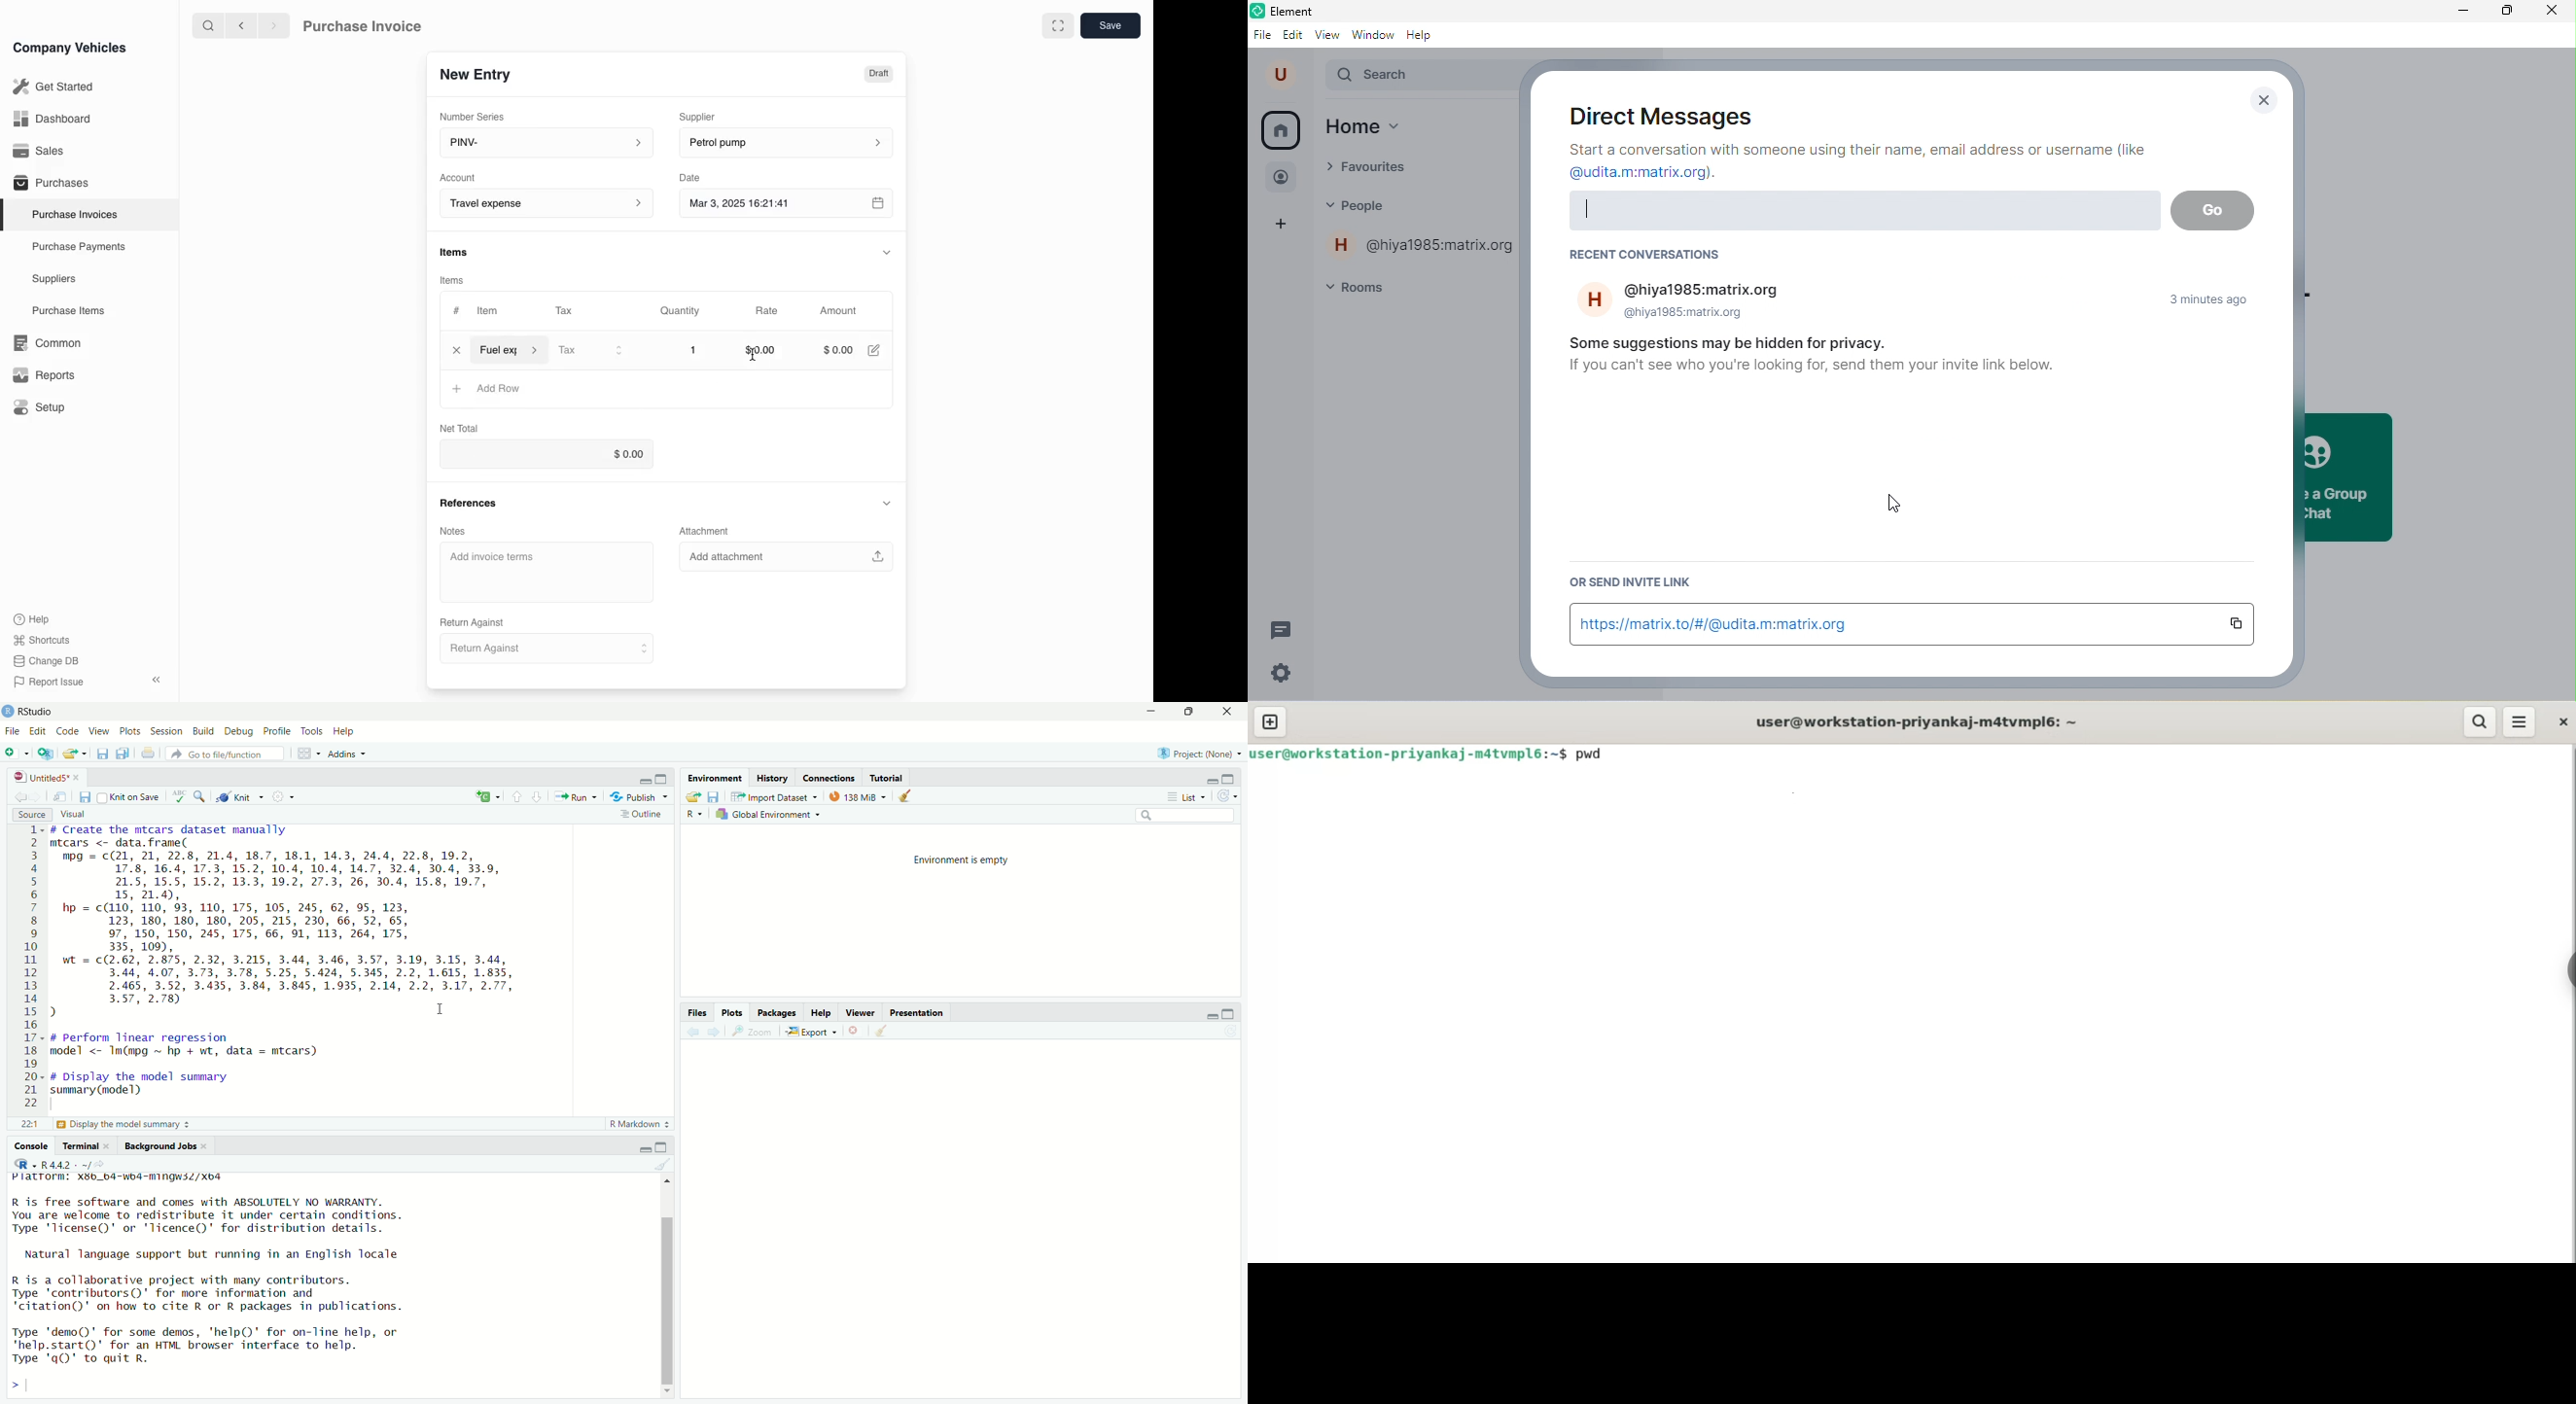 The width and height of the screenshot is (2576, 1428). I want to click on export, so click(812, 1032).